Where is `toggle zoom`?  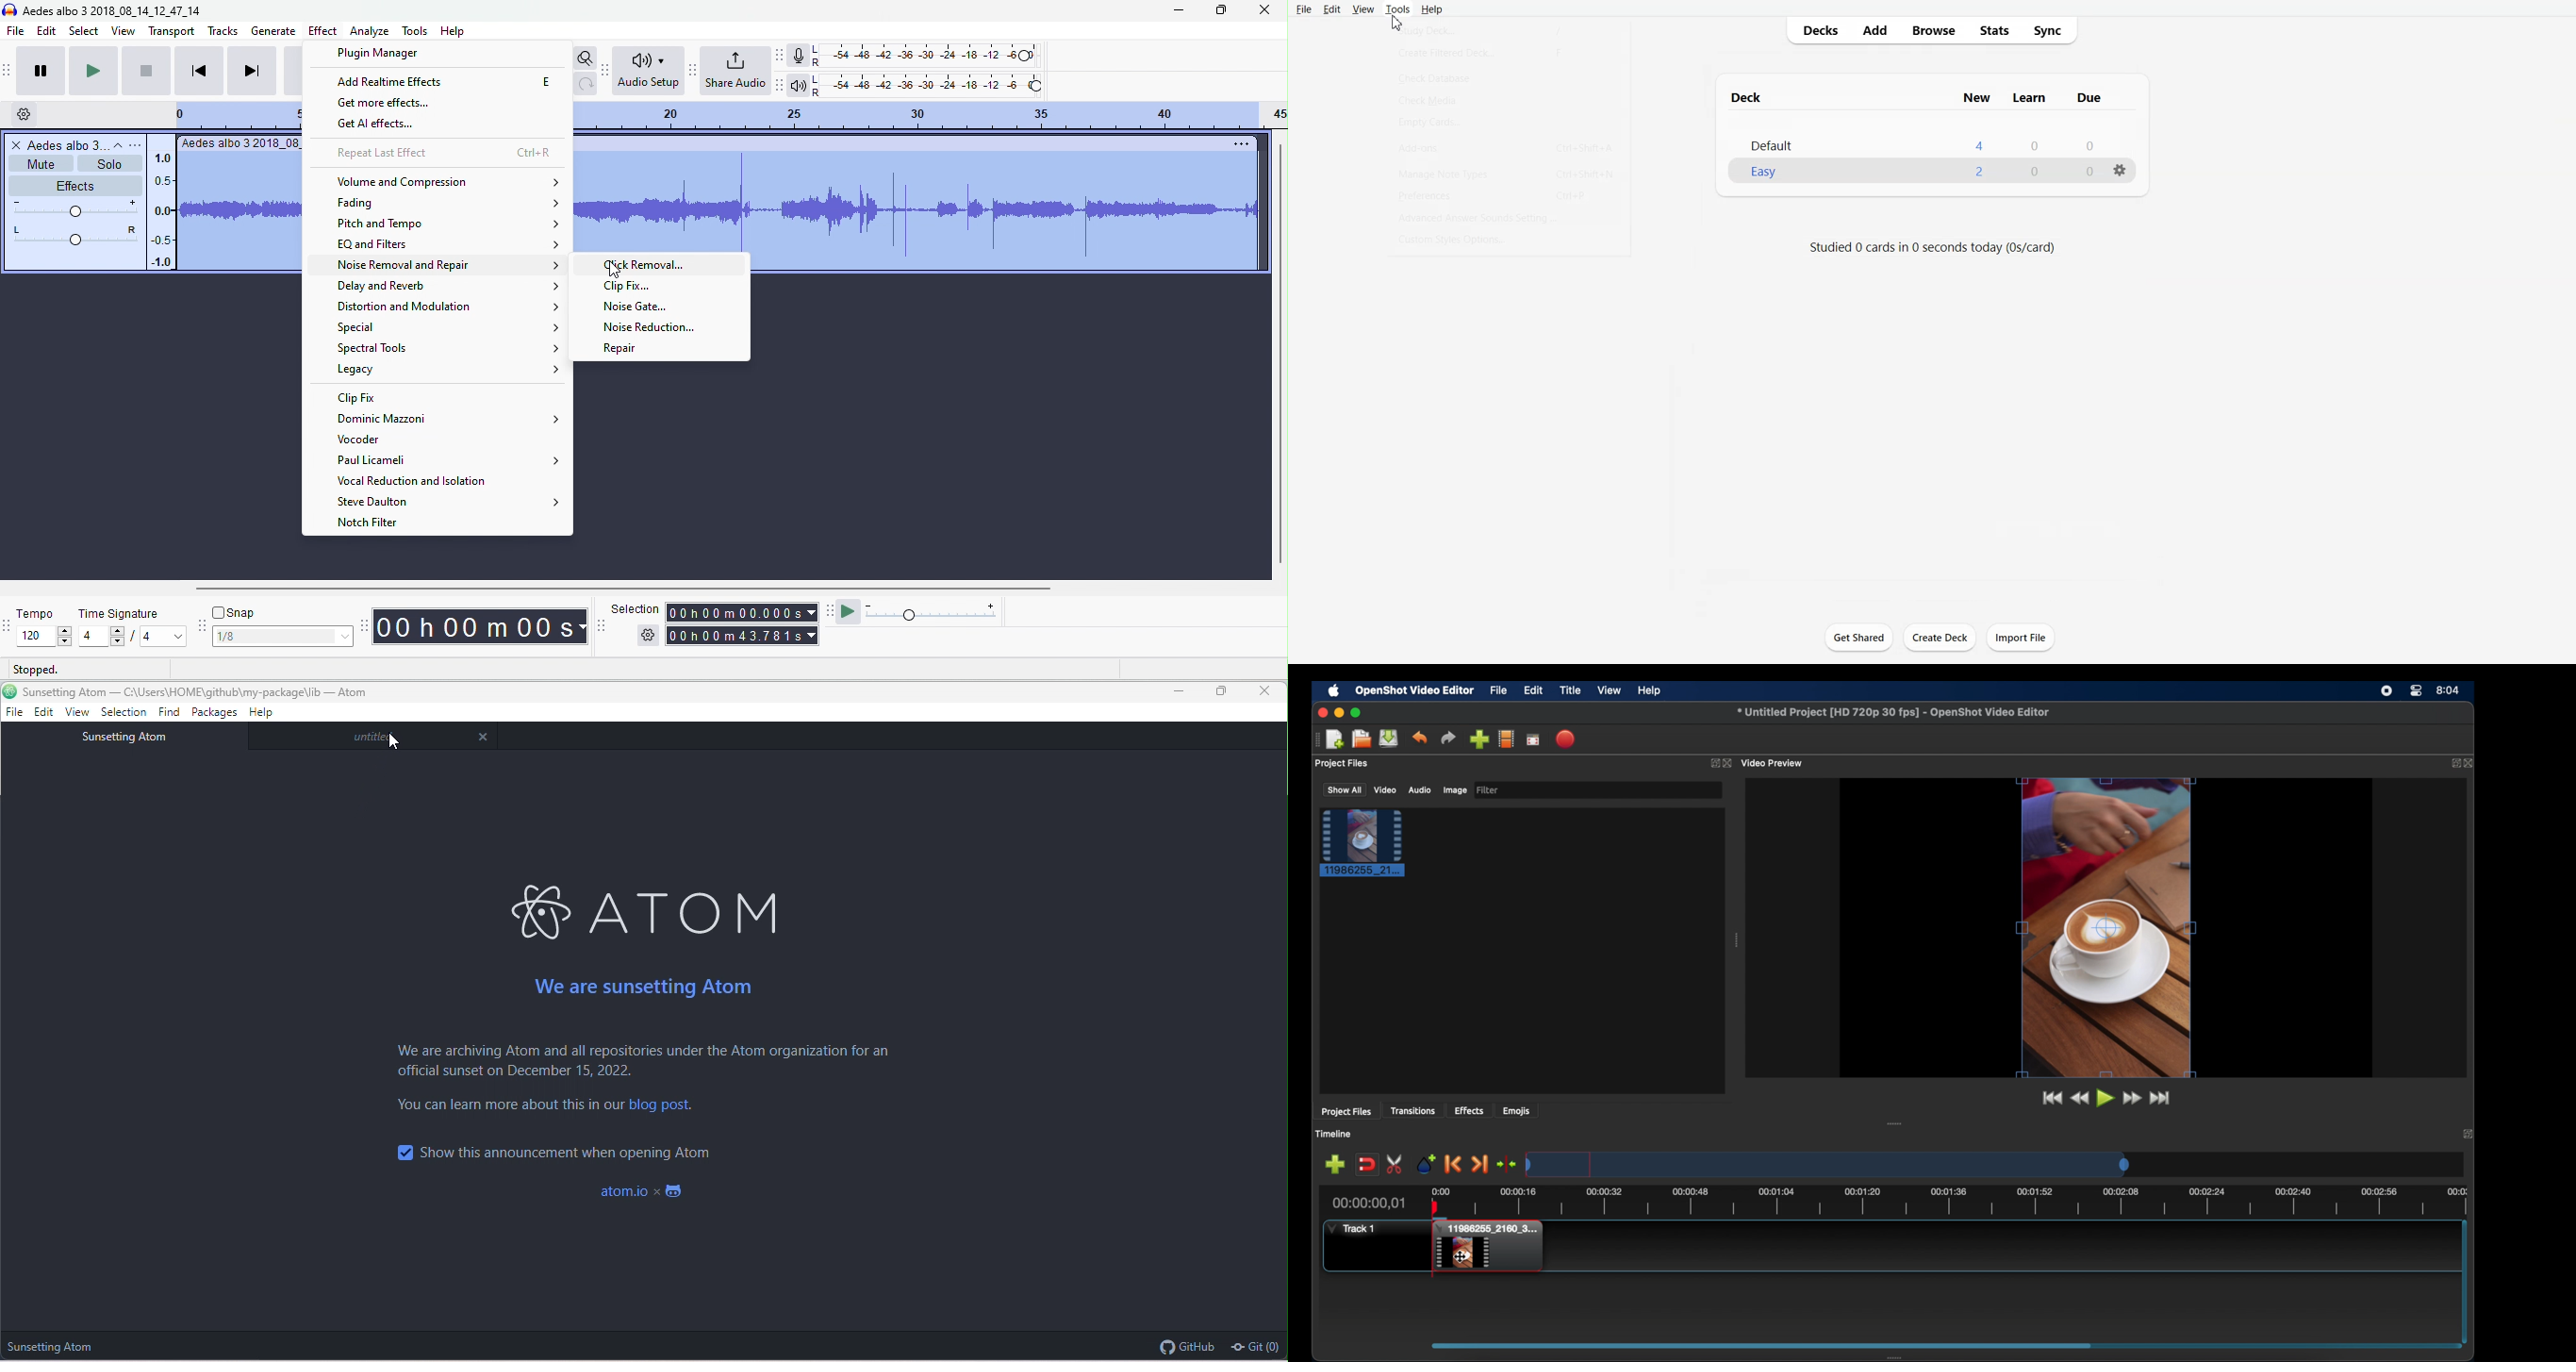 toggle zoom is located at coordinates (586, 58).